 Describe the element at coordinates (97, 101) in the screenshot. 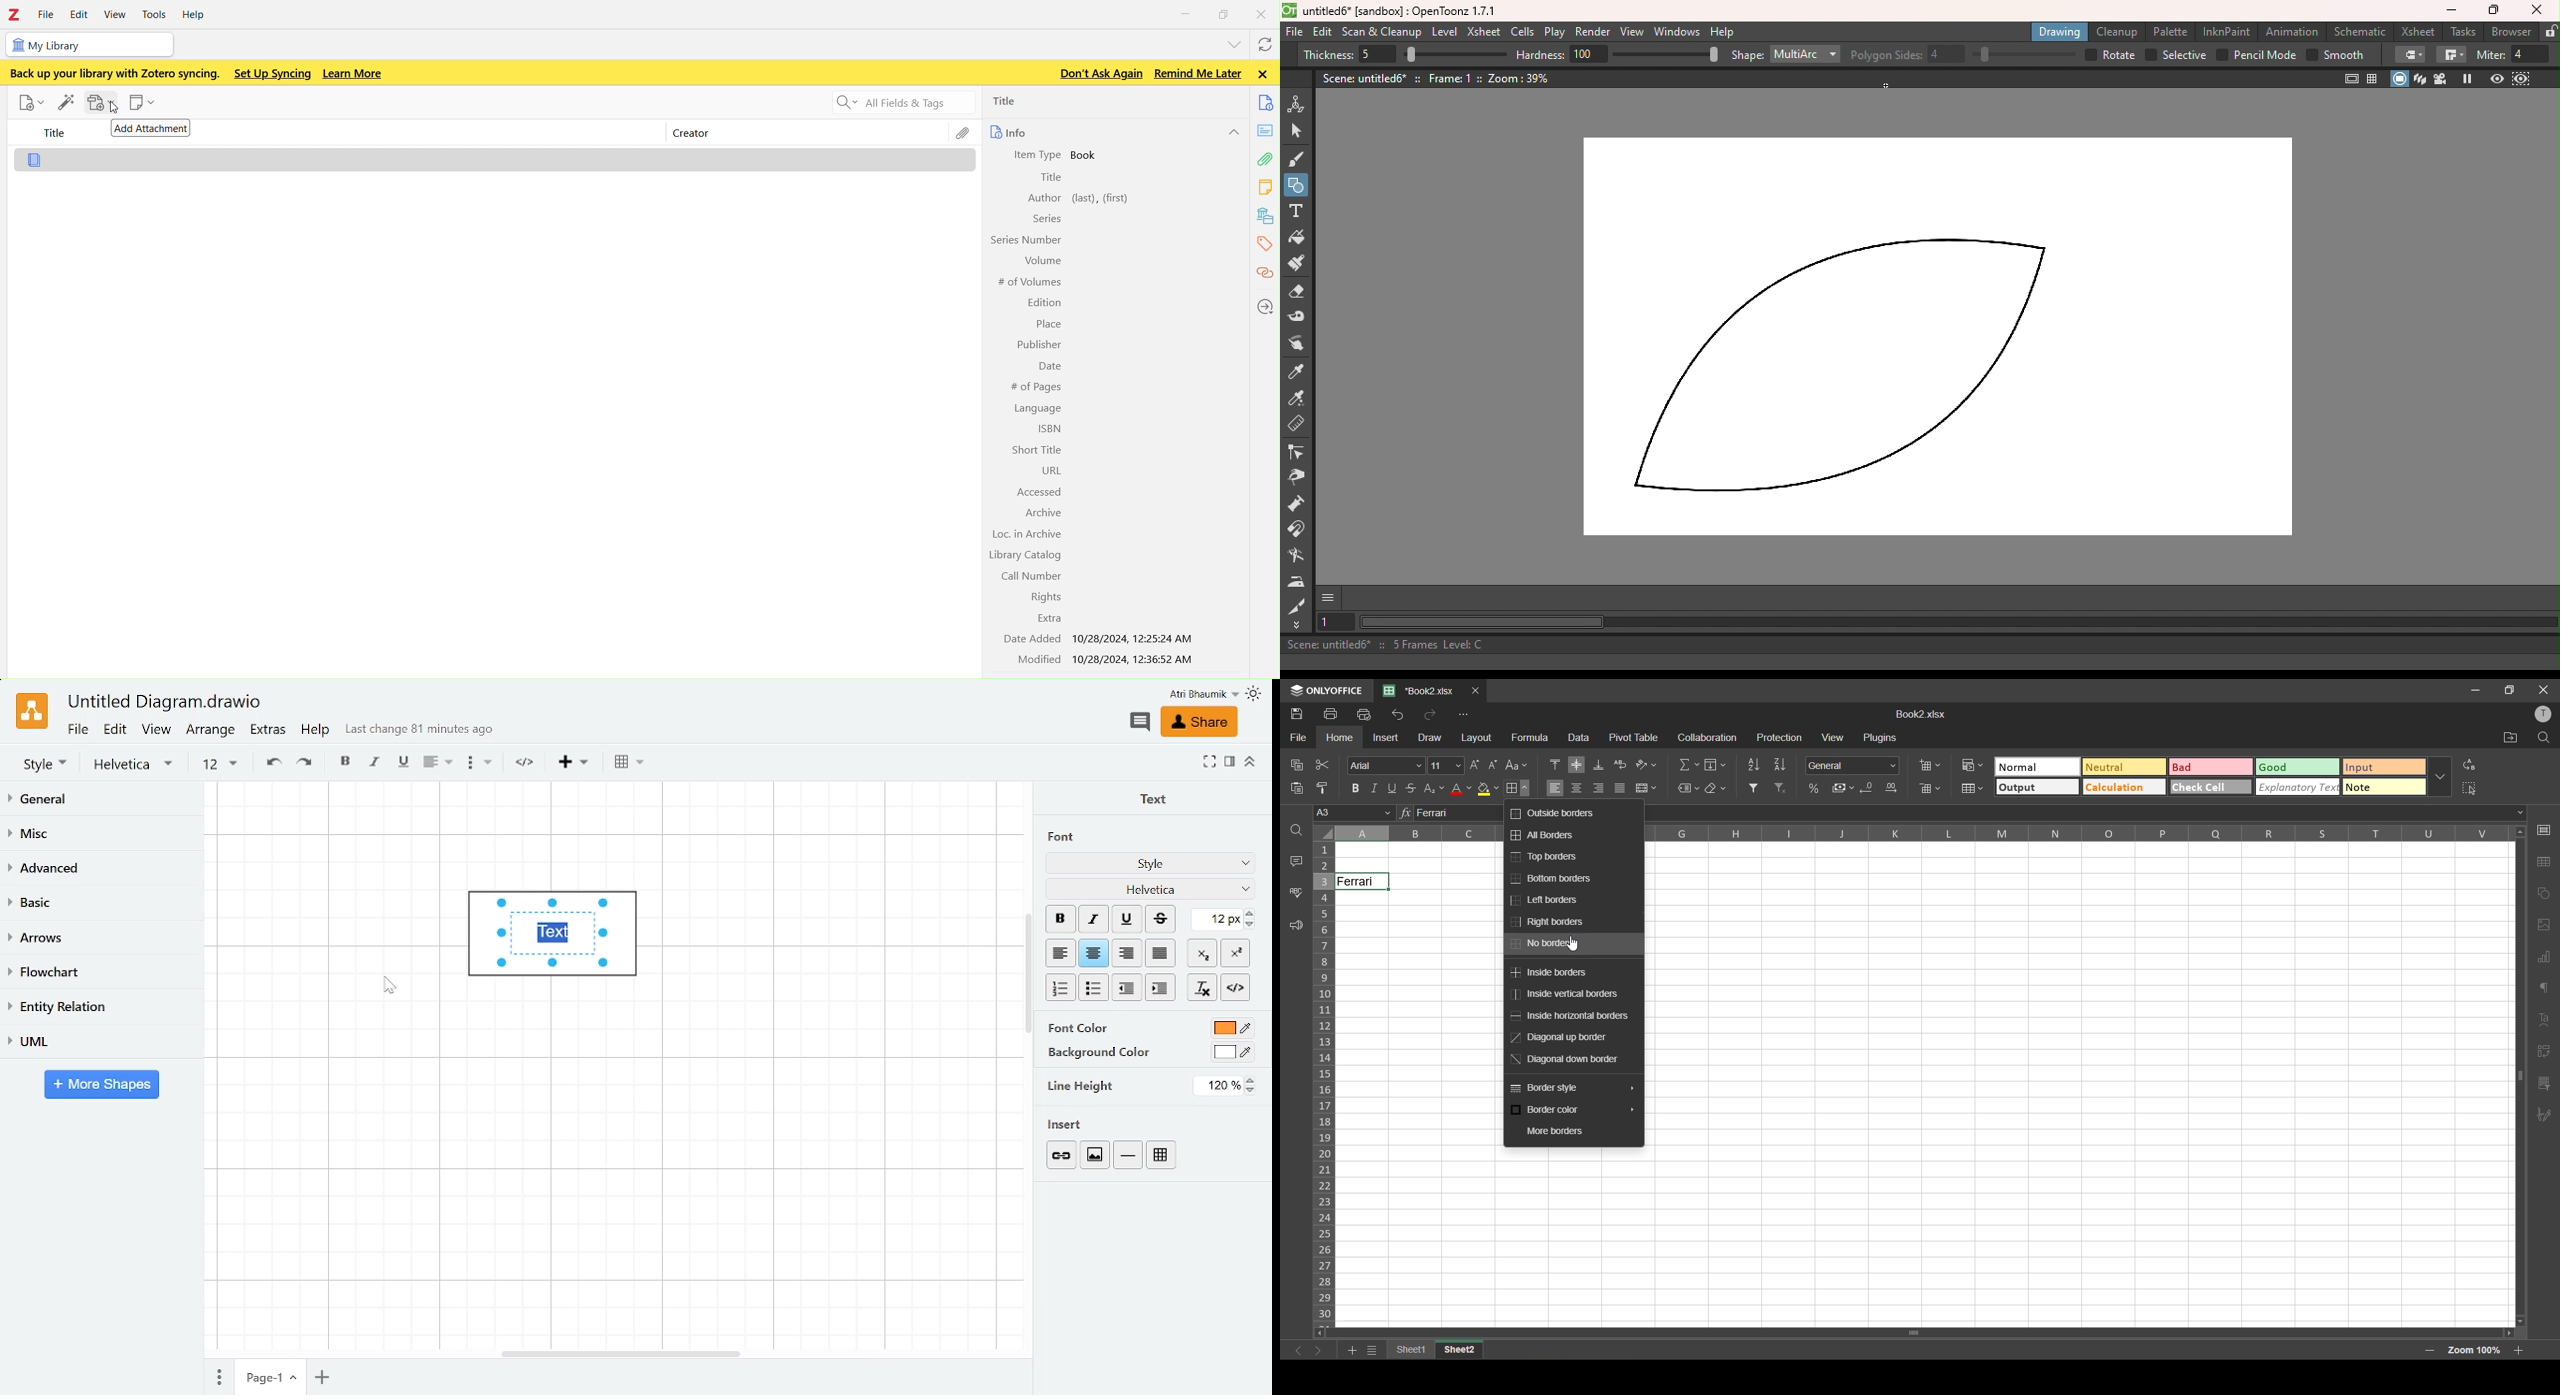

I see `add attachments` at that location.